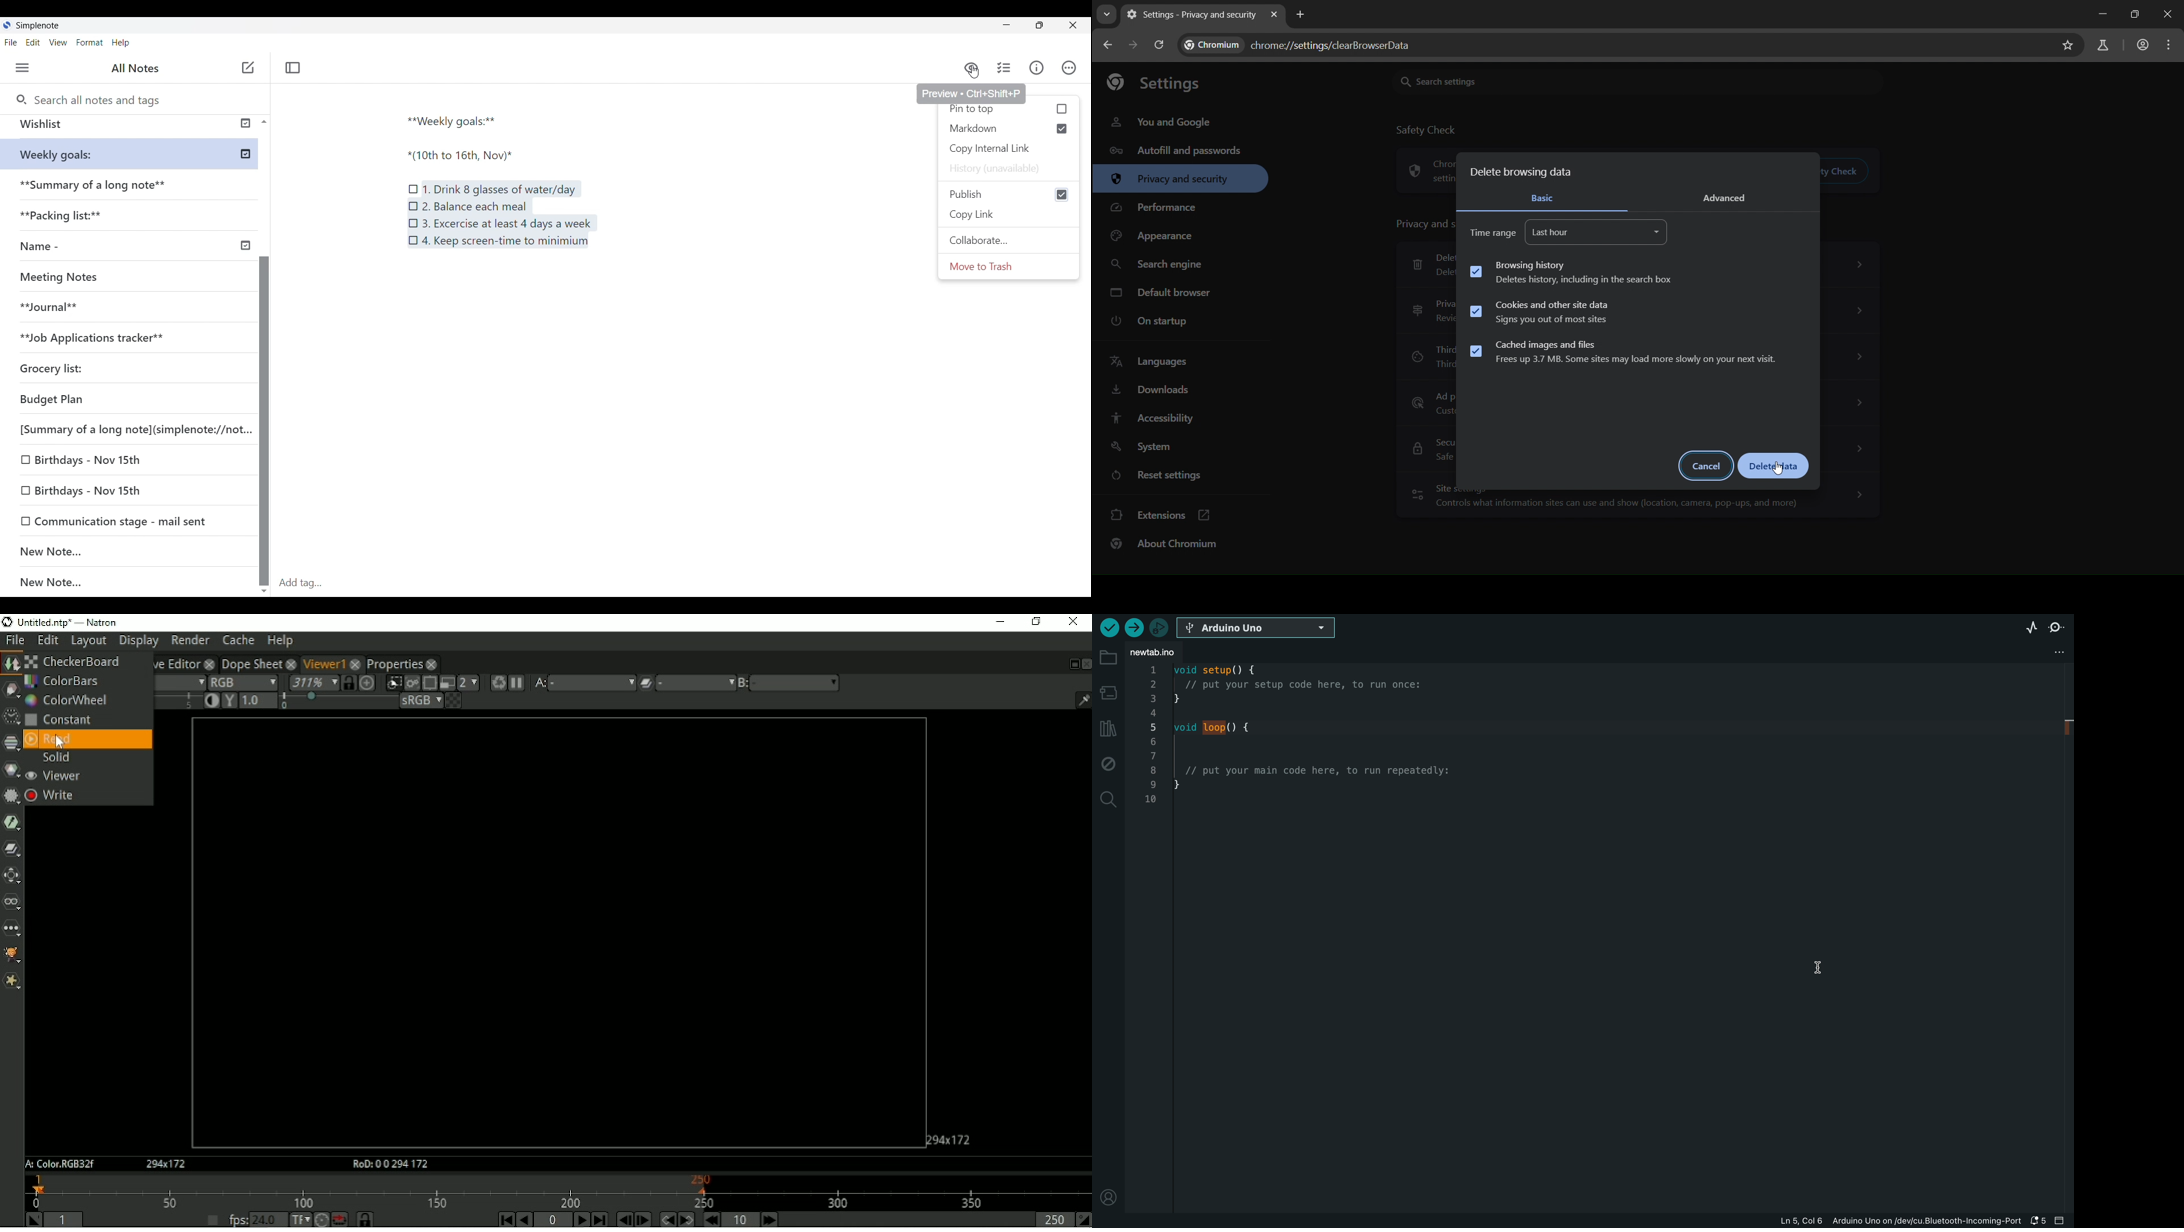 The image size is (2184, 1232). What do you see at coordinates (90, 42) in the screenshot?
I see `Format` at bounding box center [90, 42].